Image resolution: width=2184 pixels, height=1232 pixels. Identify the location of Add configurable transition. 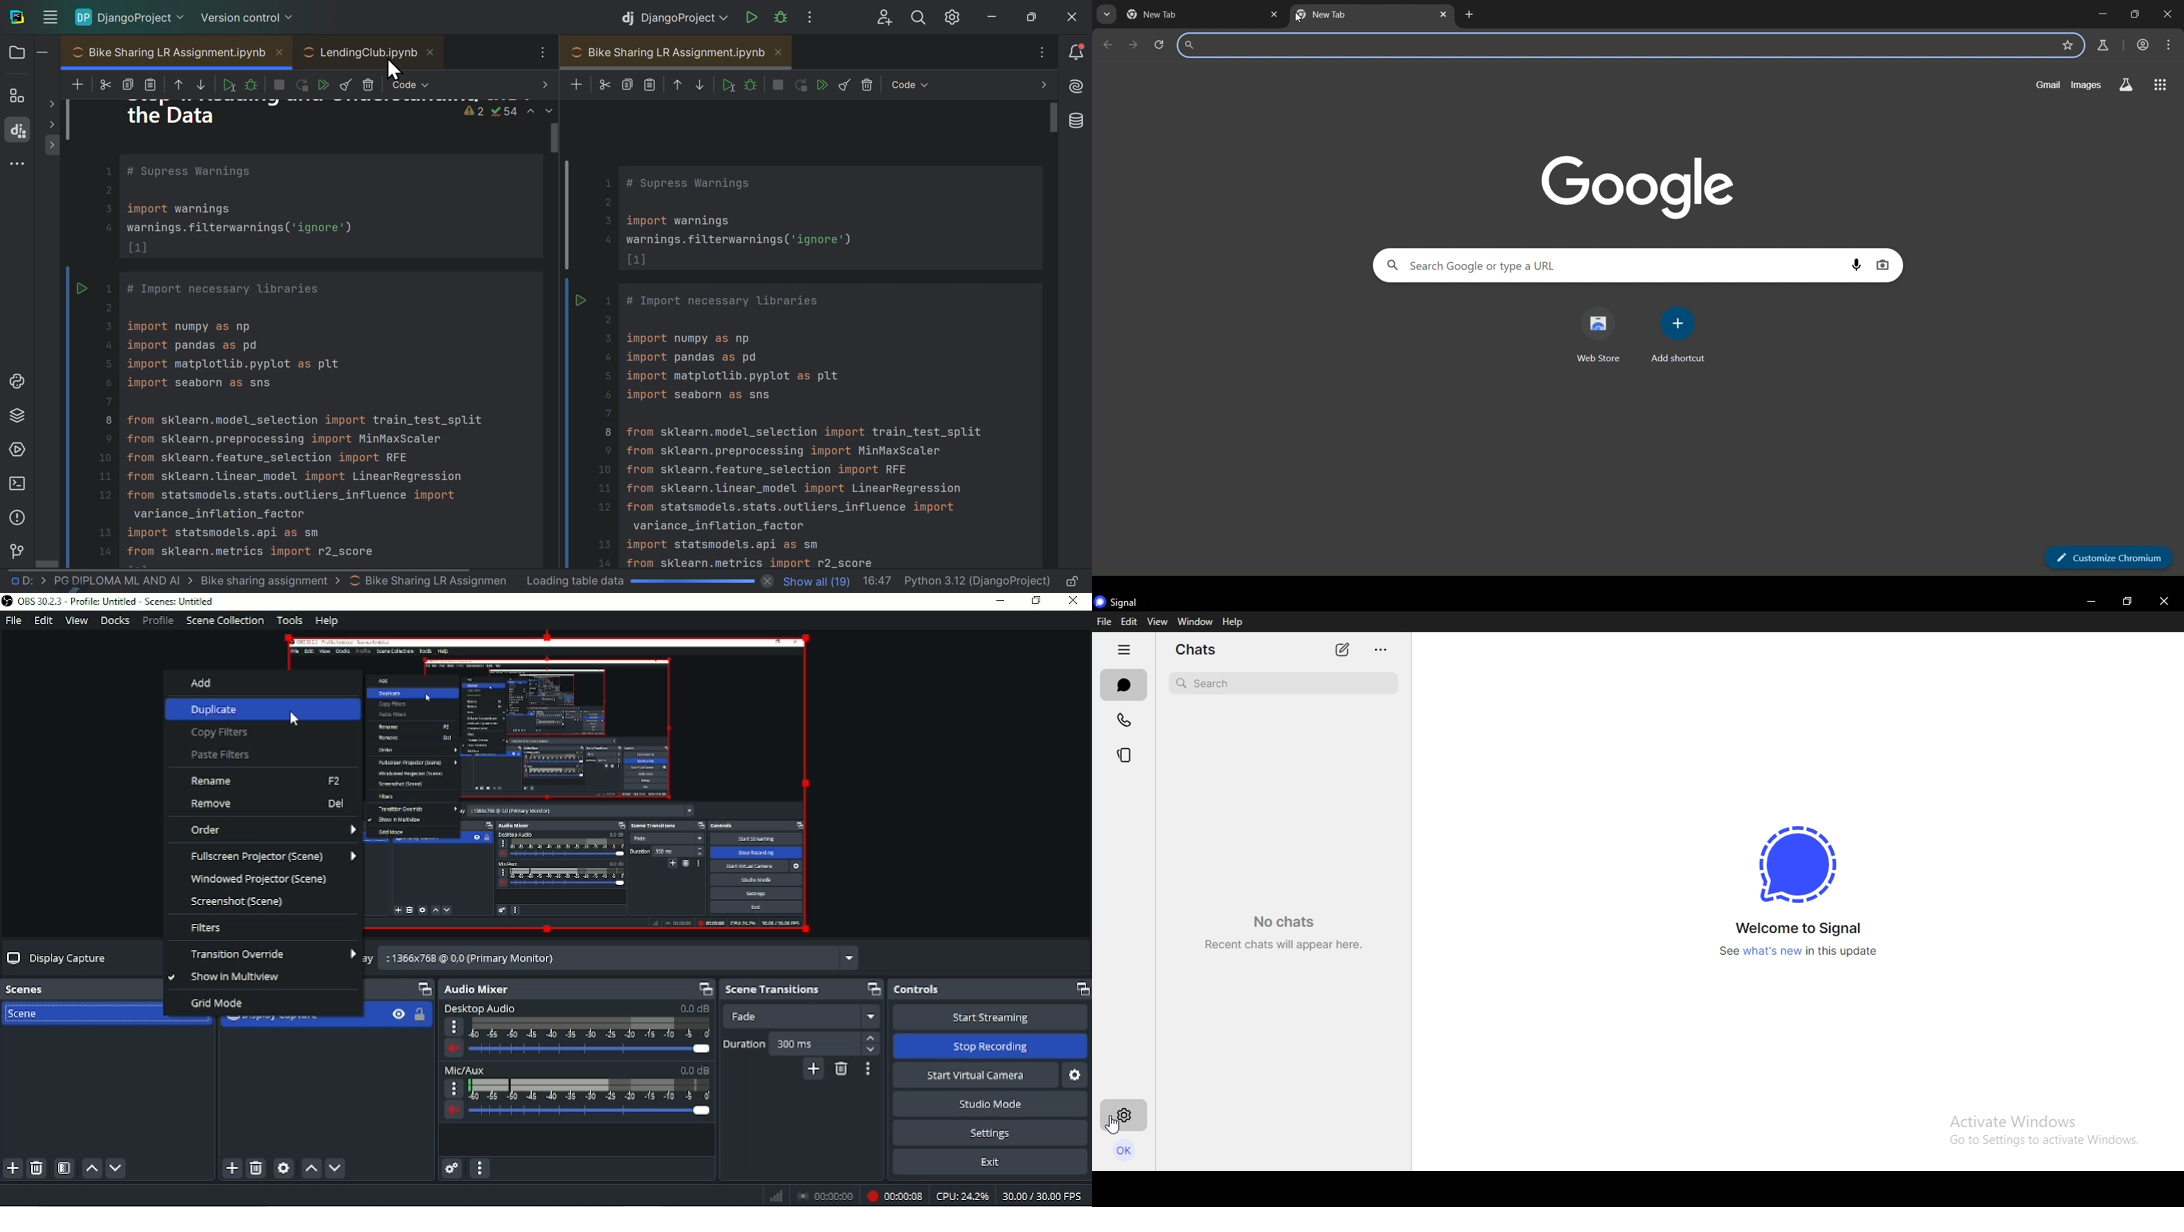
(814, 1071).